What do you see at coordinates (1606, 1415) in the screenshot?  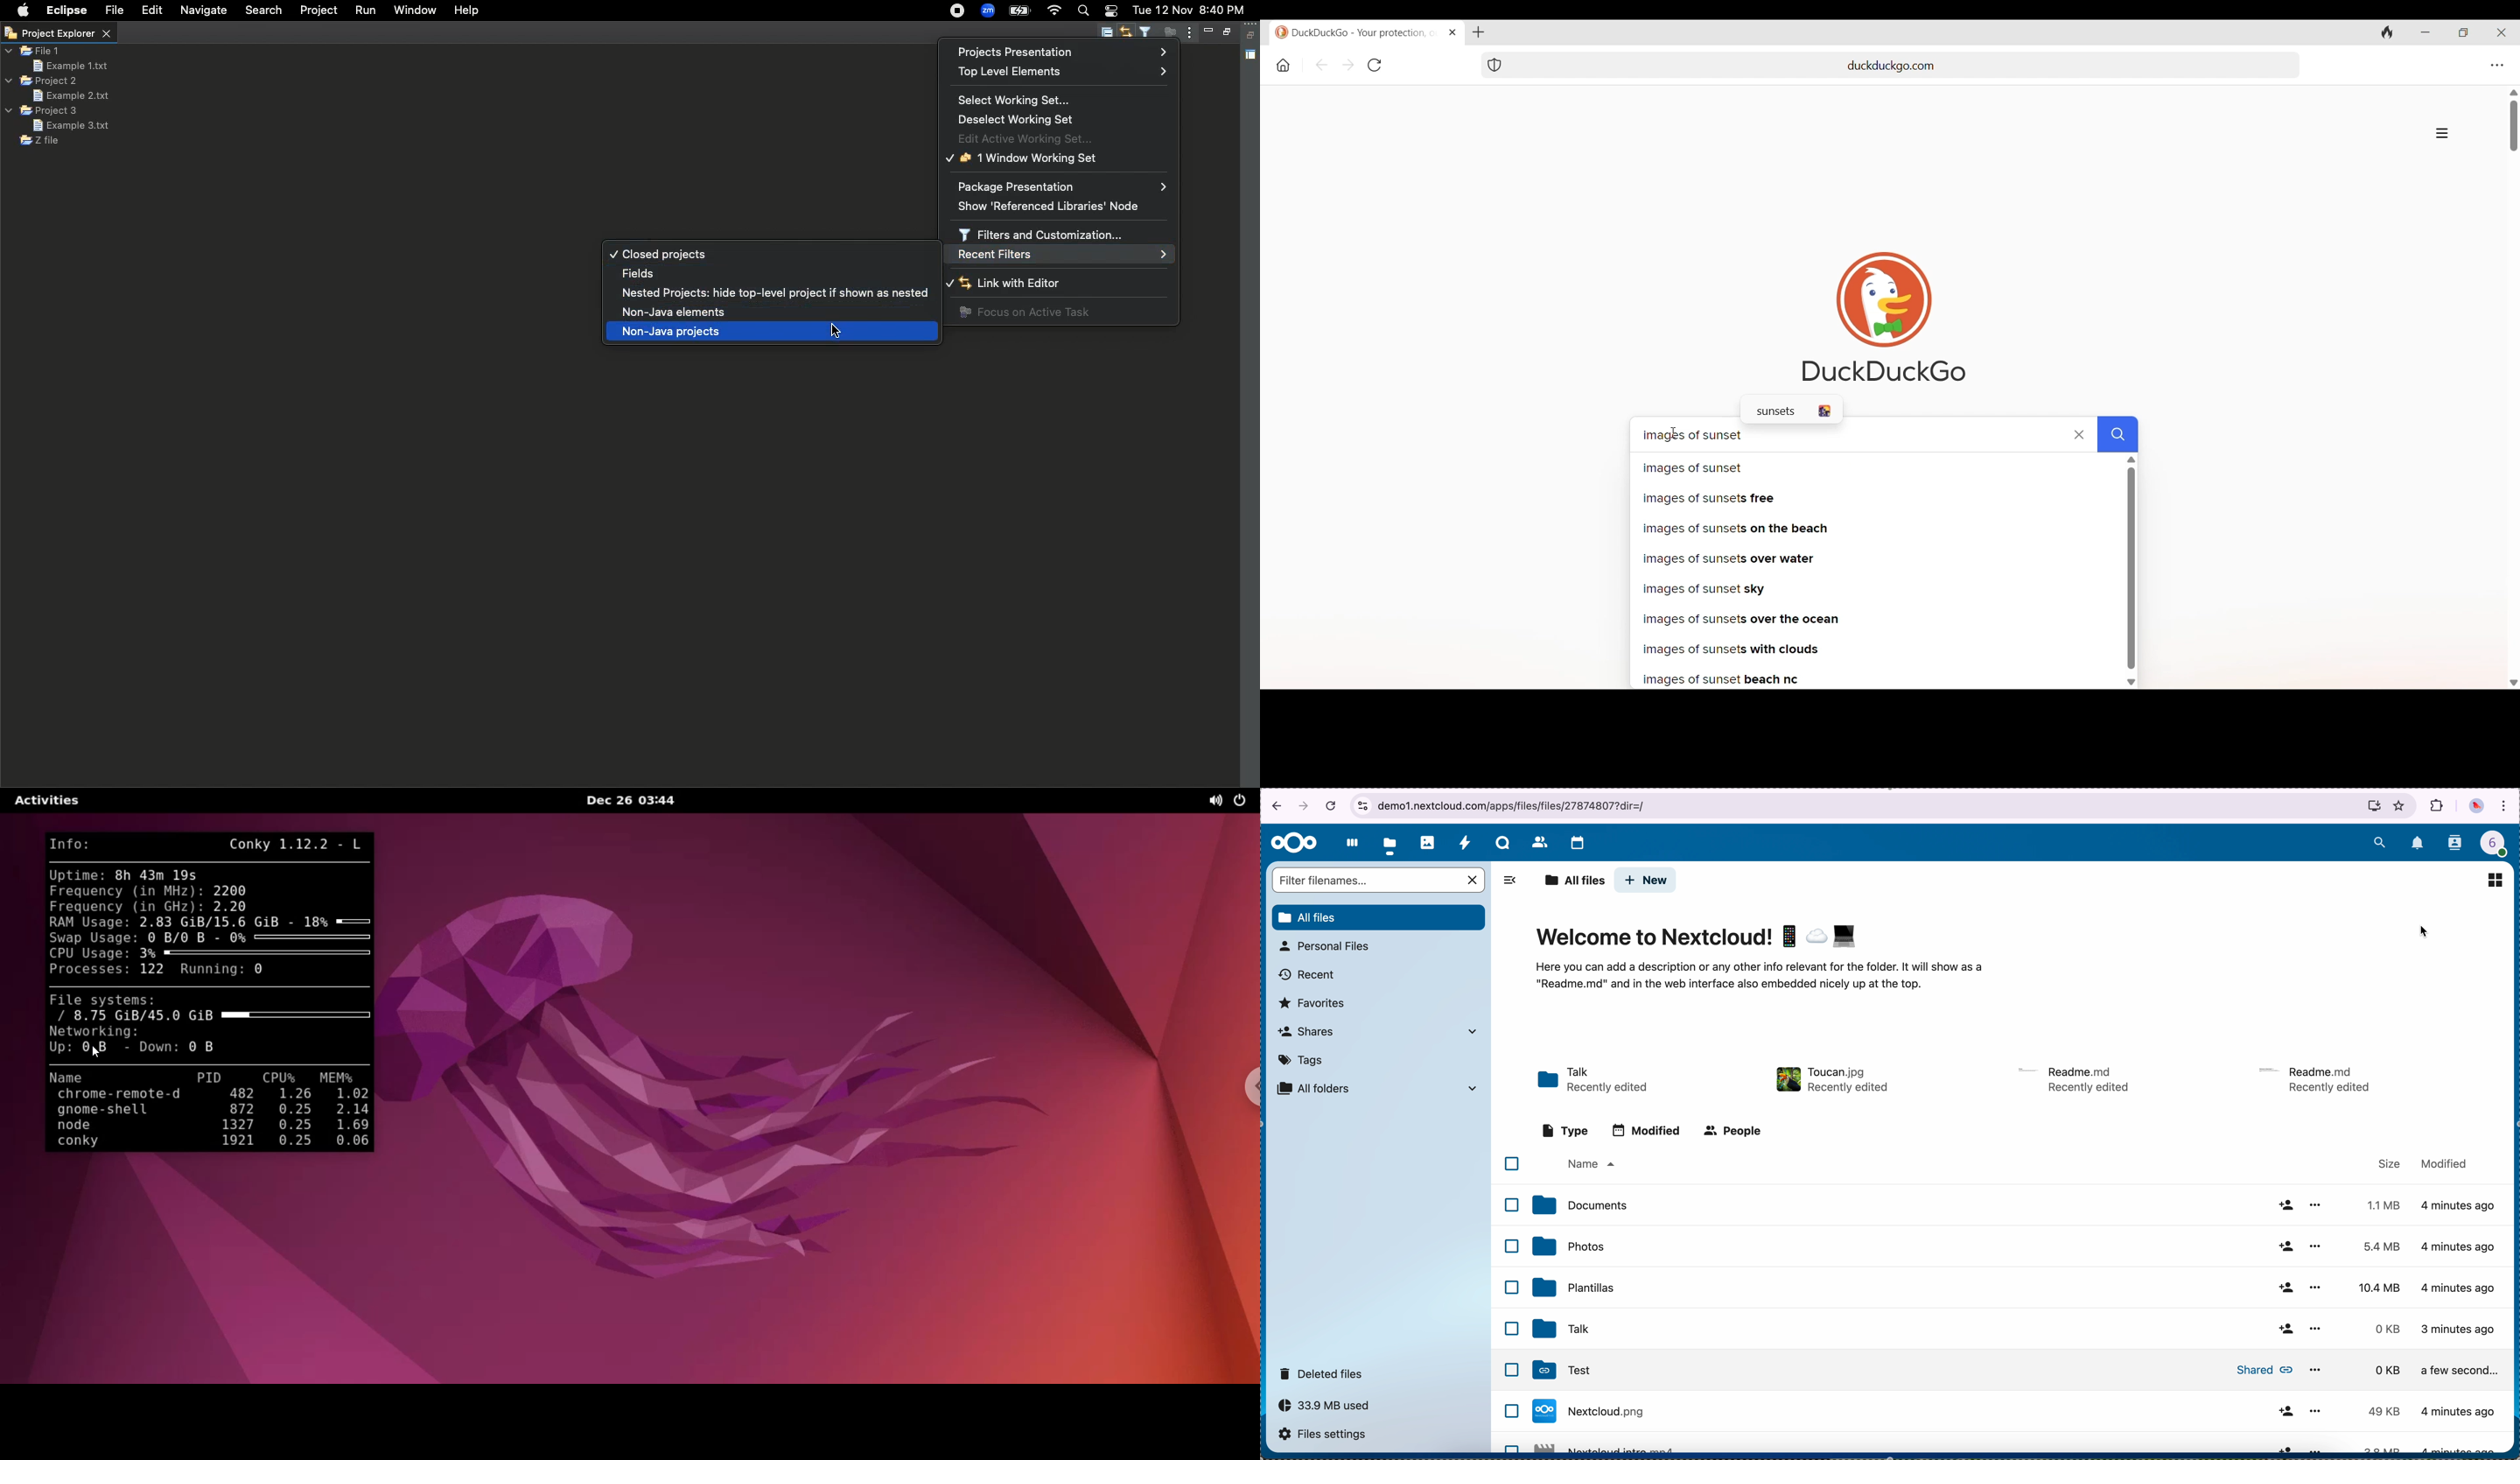 I see `Nextcloud file` at bounding box center [1606, 1415].